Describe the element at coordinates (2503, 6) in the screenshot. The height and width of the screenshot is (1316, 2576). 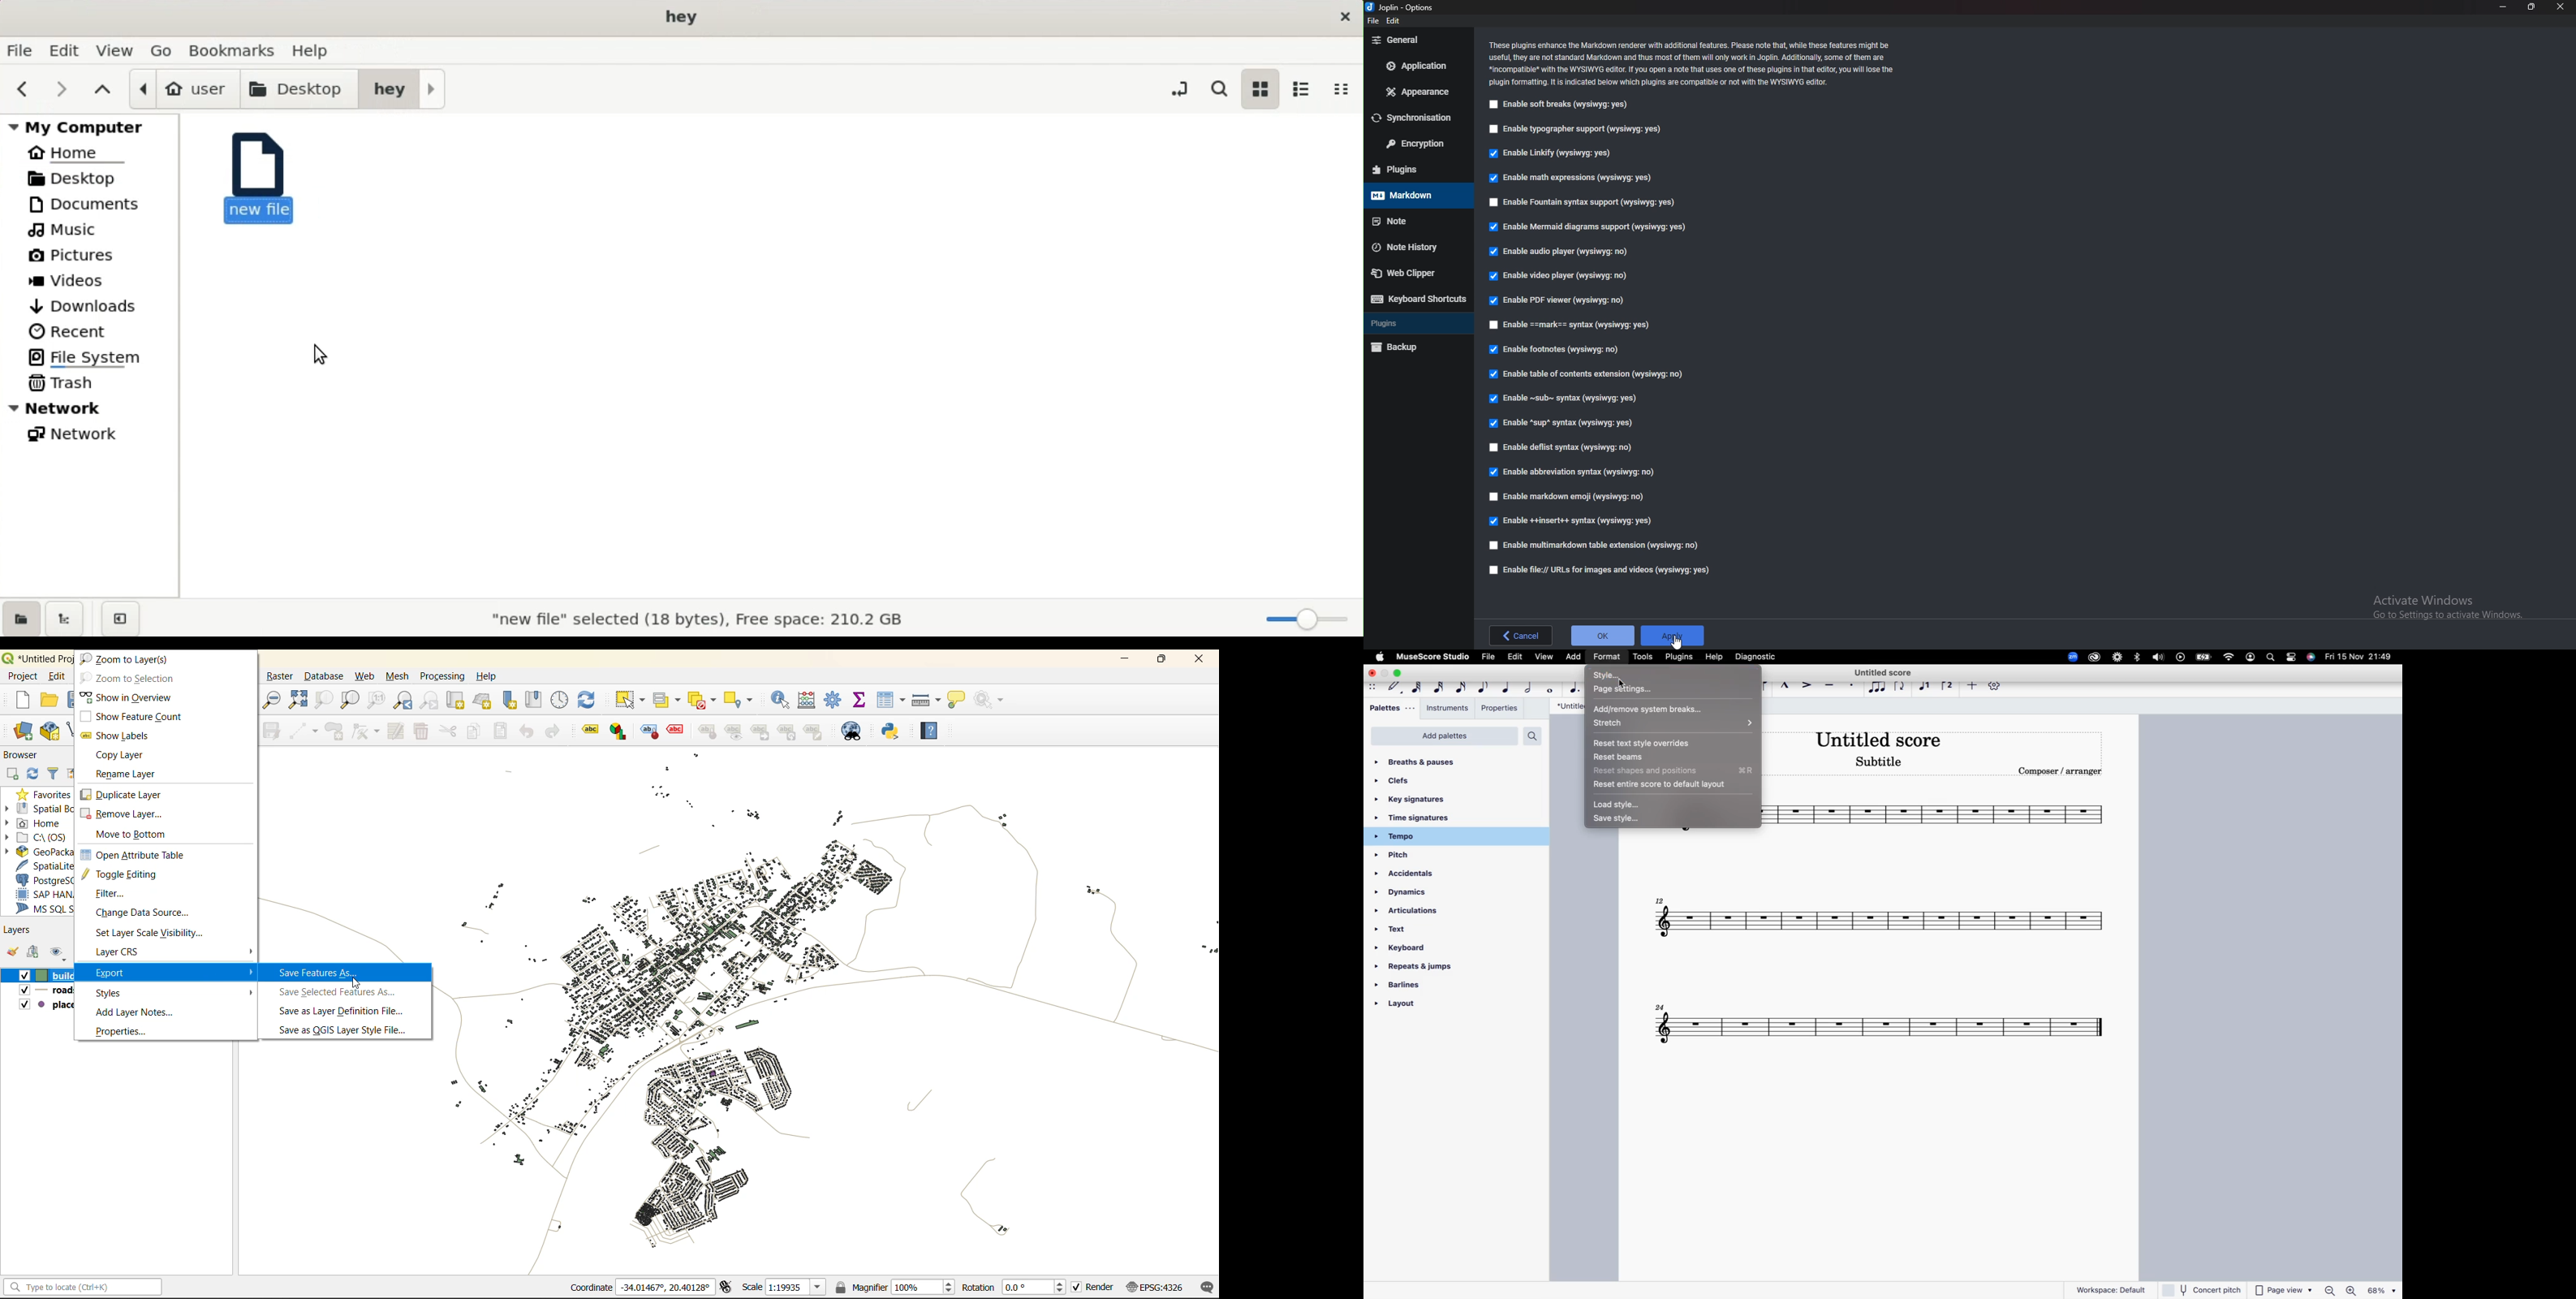
I see `minimize` at that location.